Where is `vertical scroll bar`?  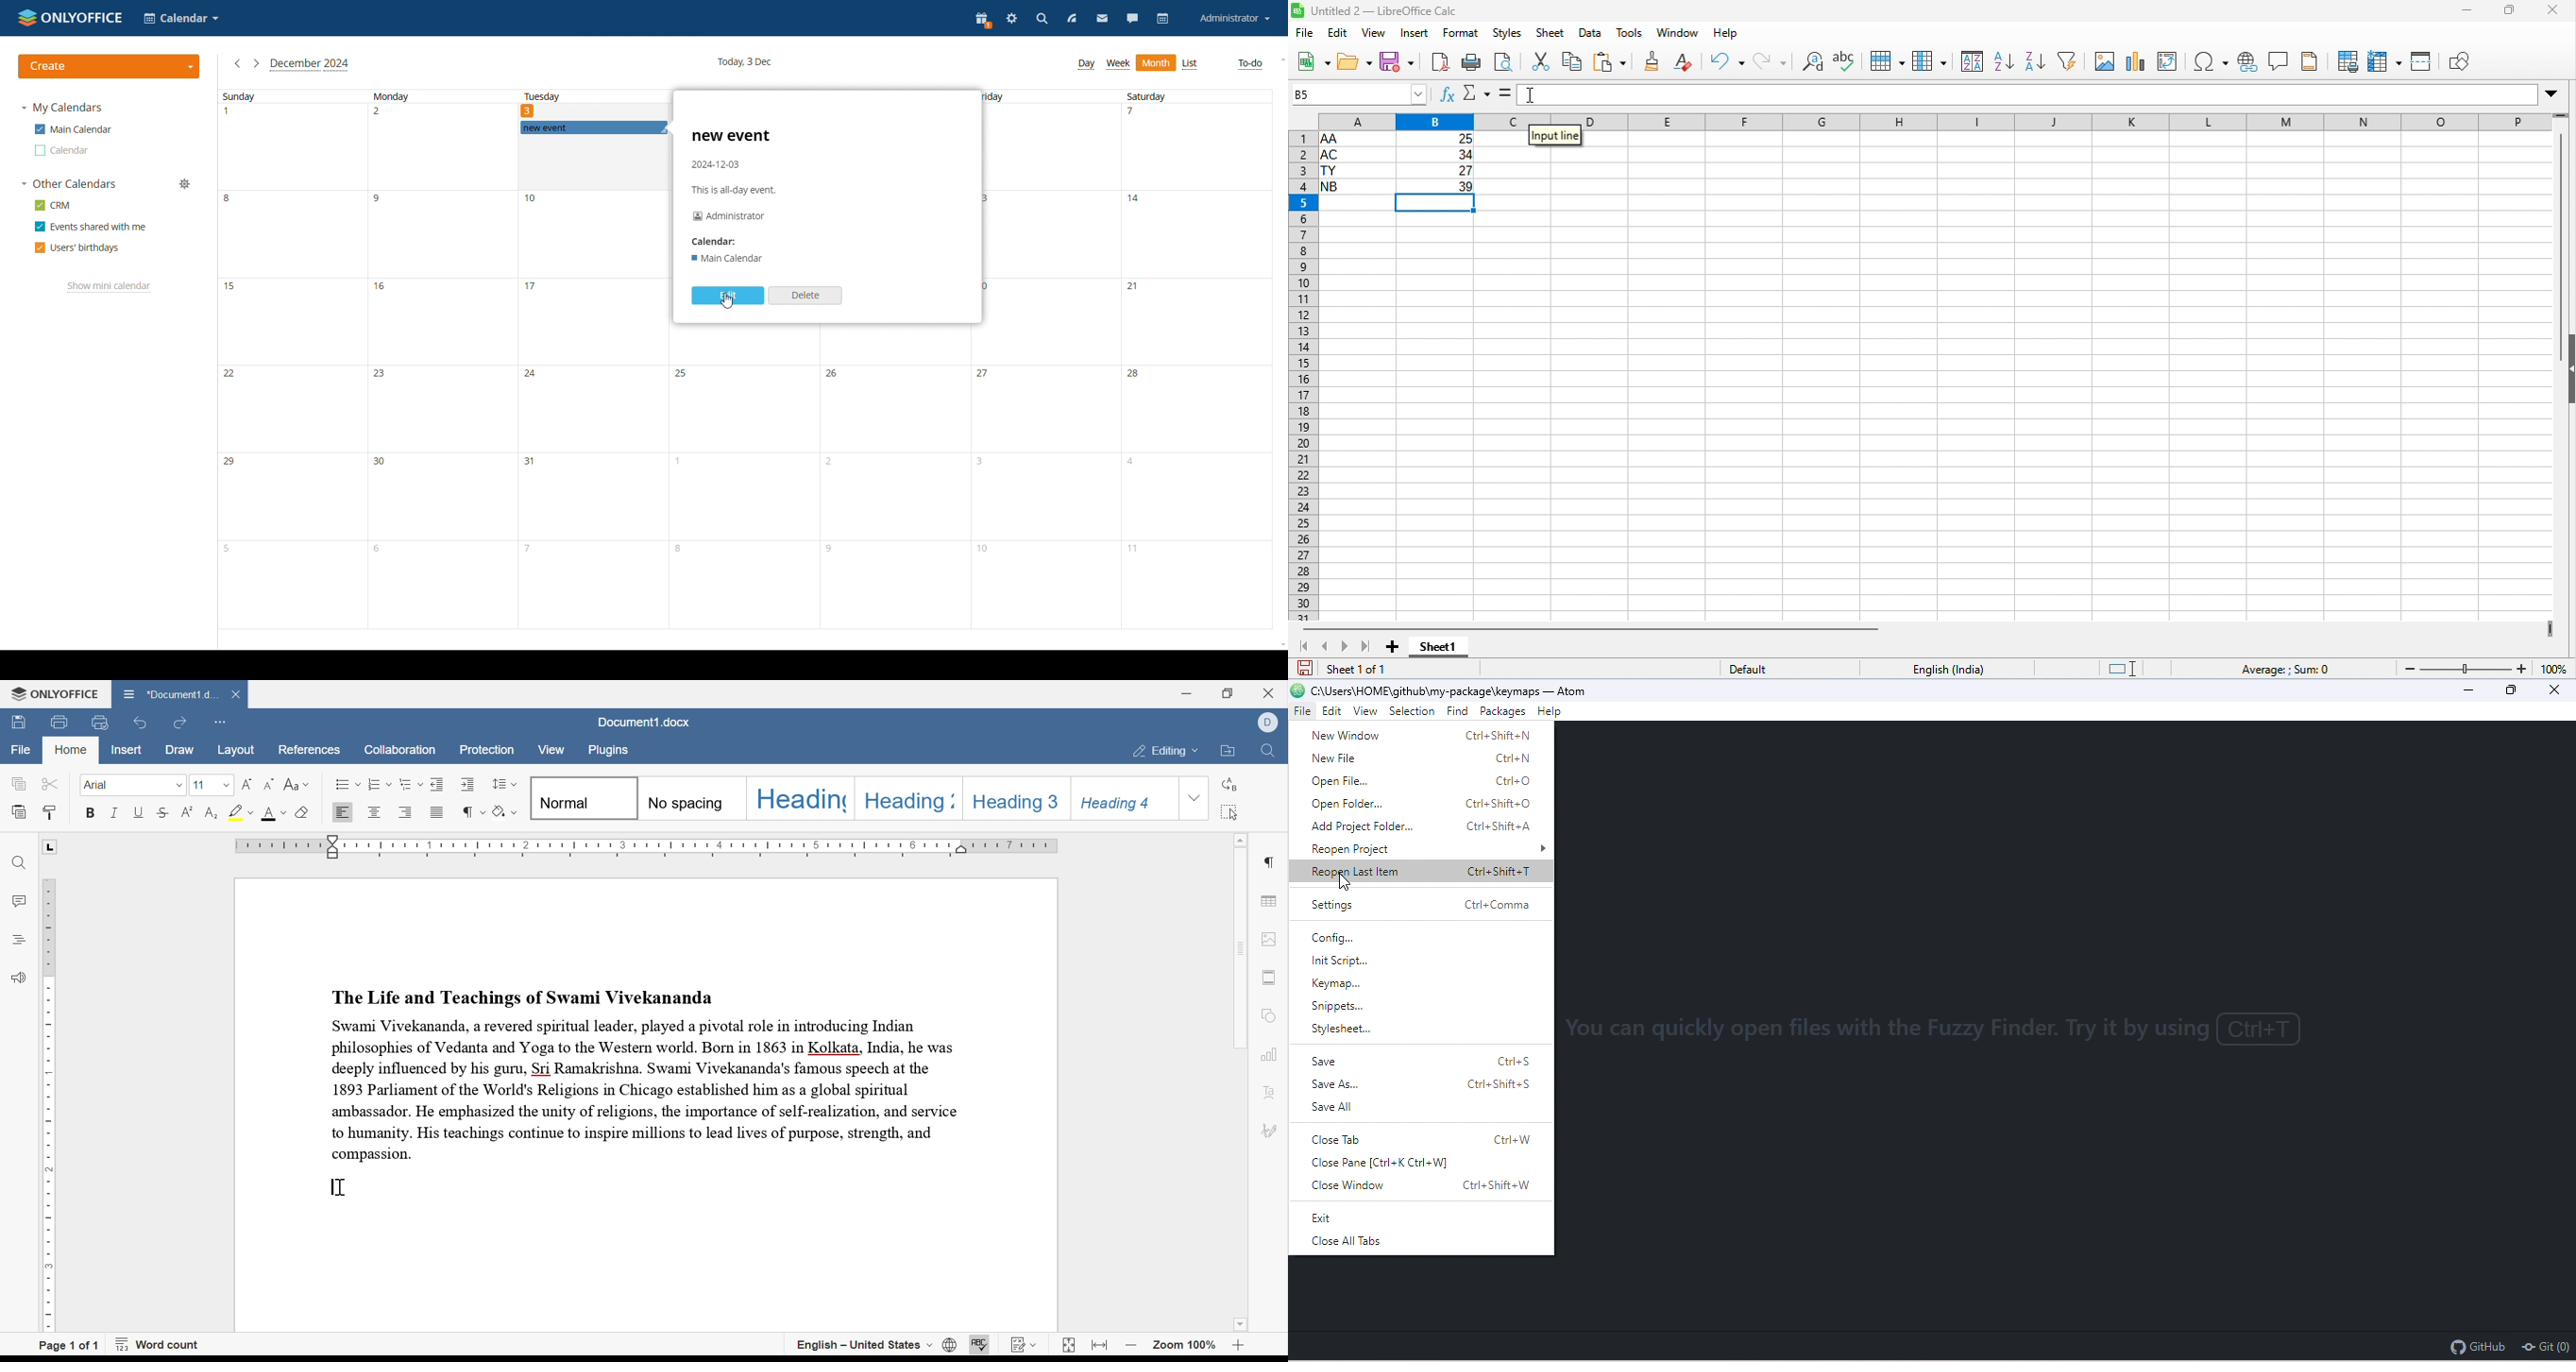 vertical scroll bar is located at coordinates (2564, 228).